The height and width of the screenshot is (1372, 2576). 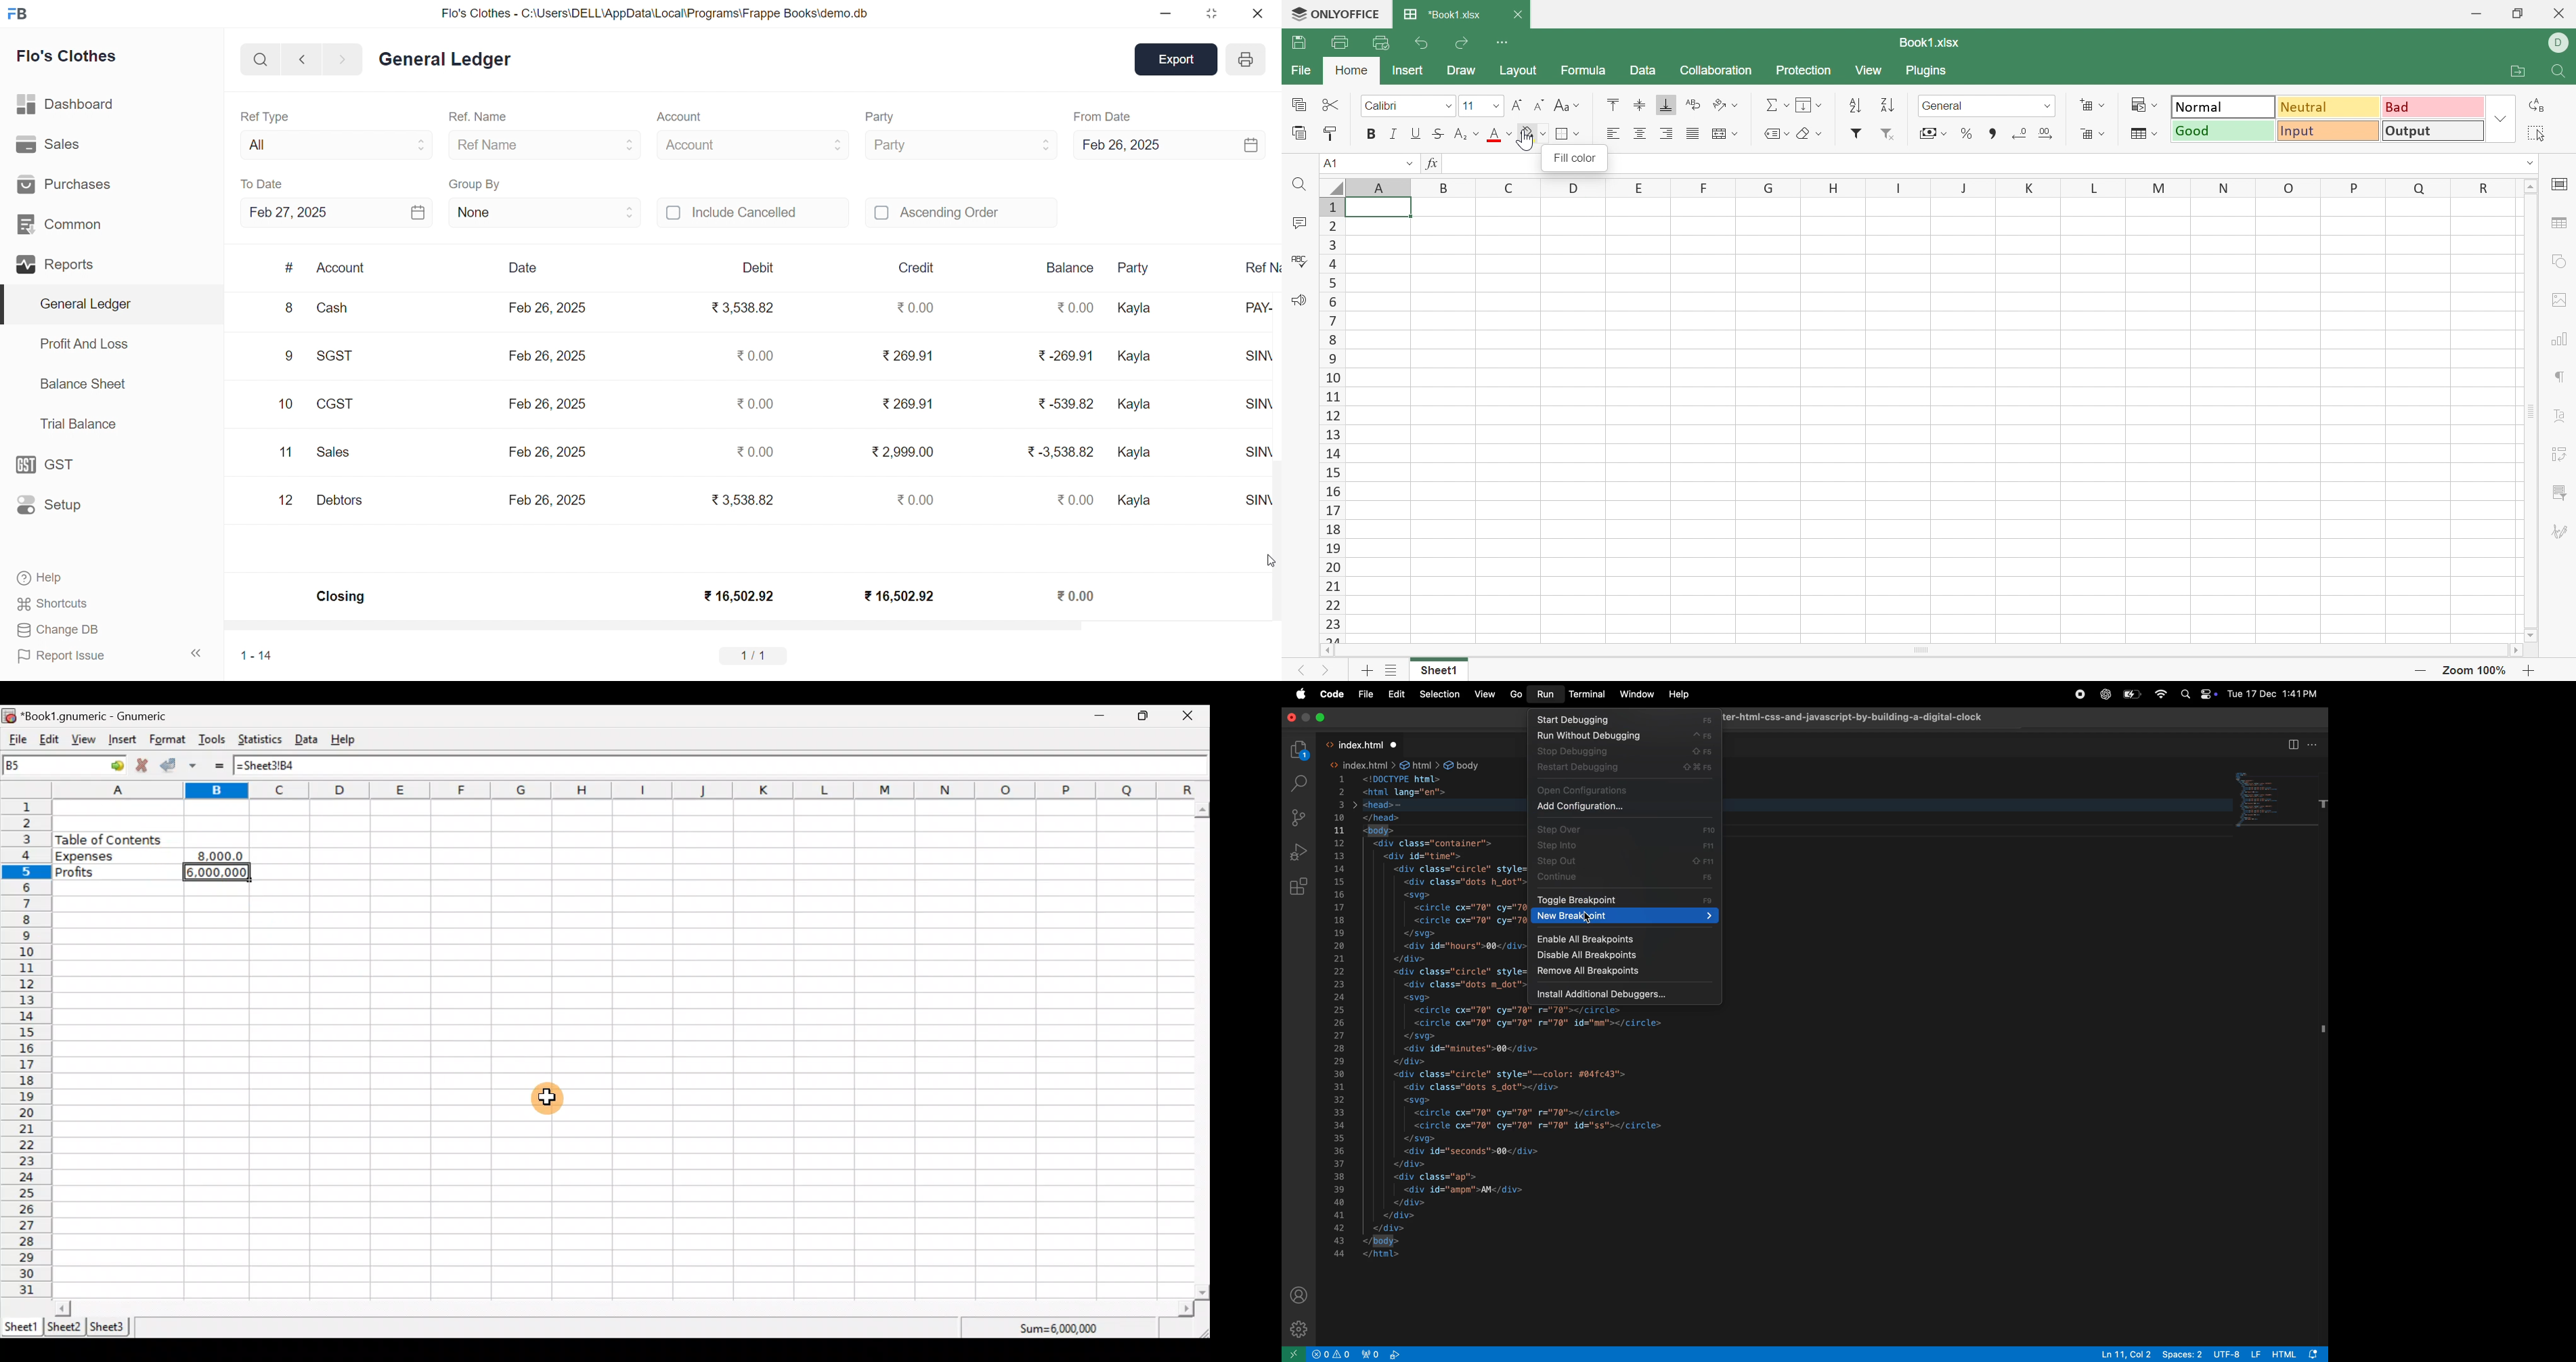 What do you see at coordinates (742, 628) in the screenshot?
I see `HORIZONTAL SCROLL BAR` at bounding box center [742, 628].